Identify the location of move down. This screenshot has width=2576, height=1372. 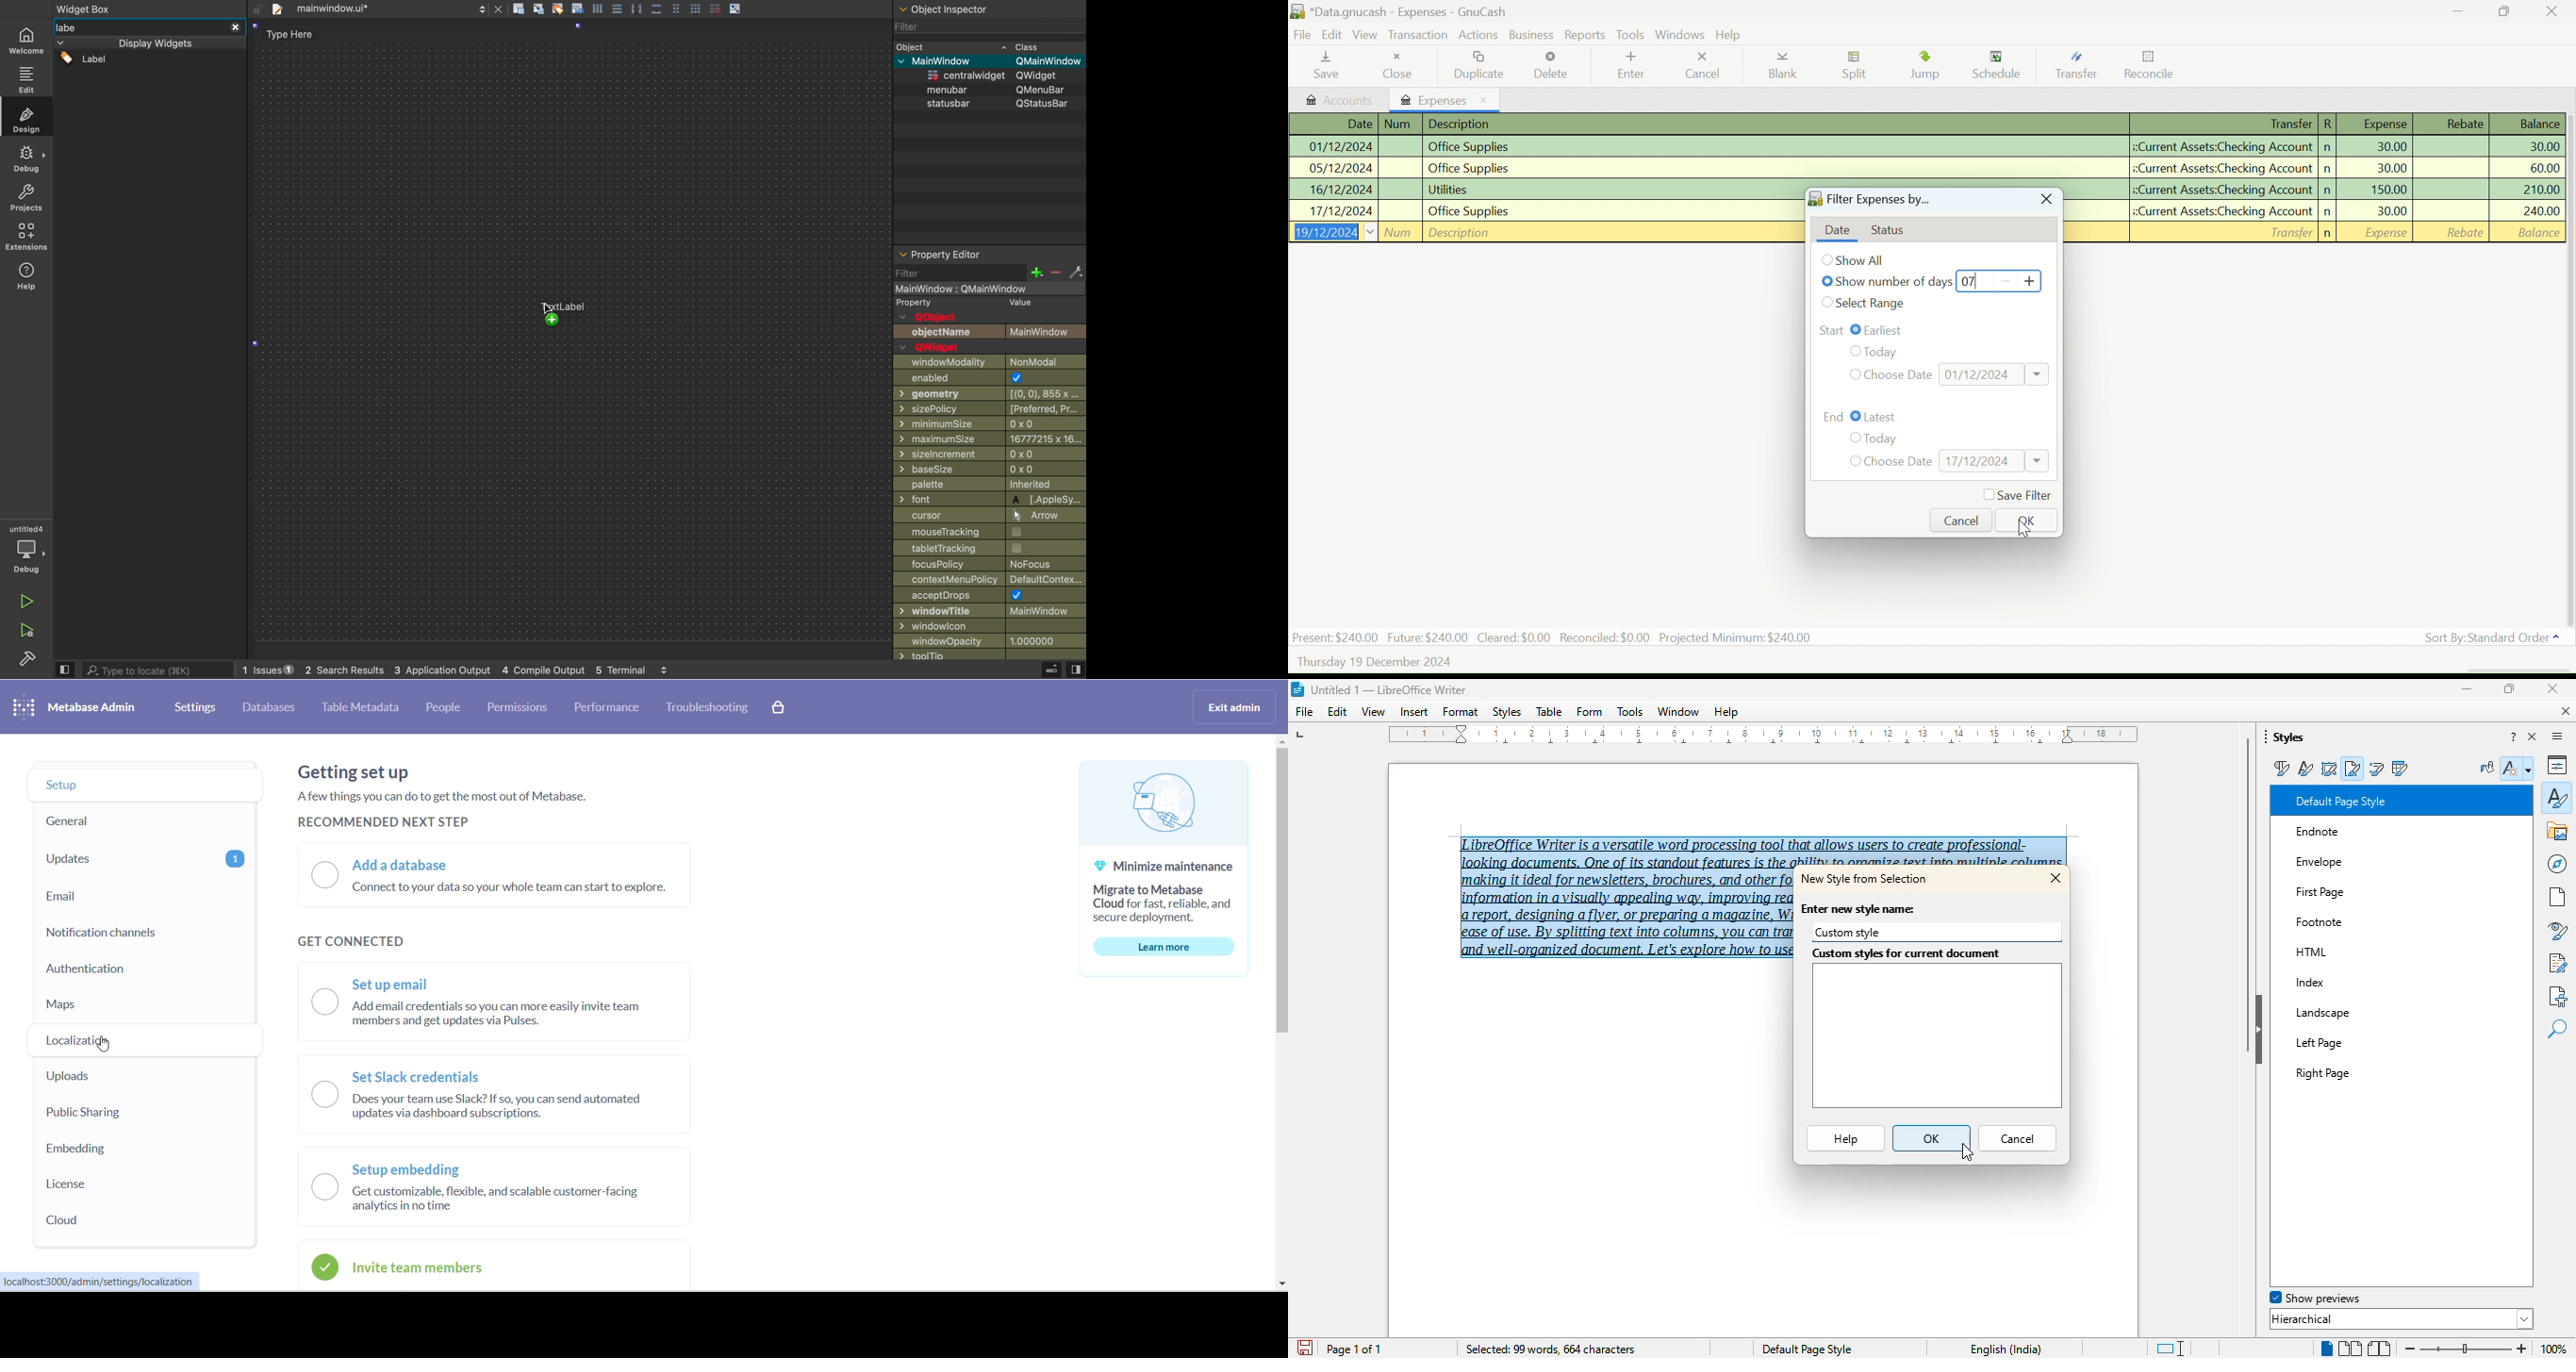
(1280, 1285).